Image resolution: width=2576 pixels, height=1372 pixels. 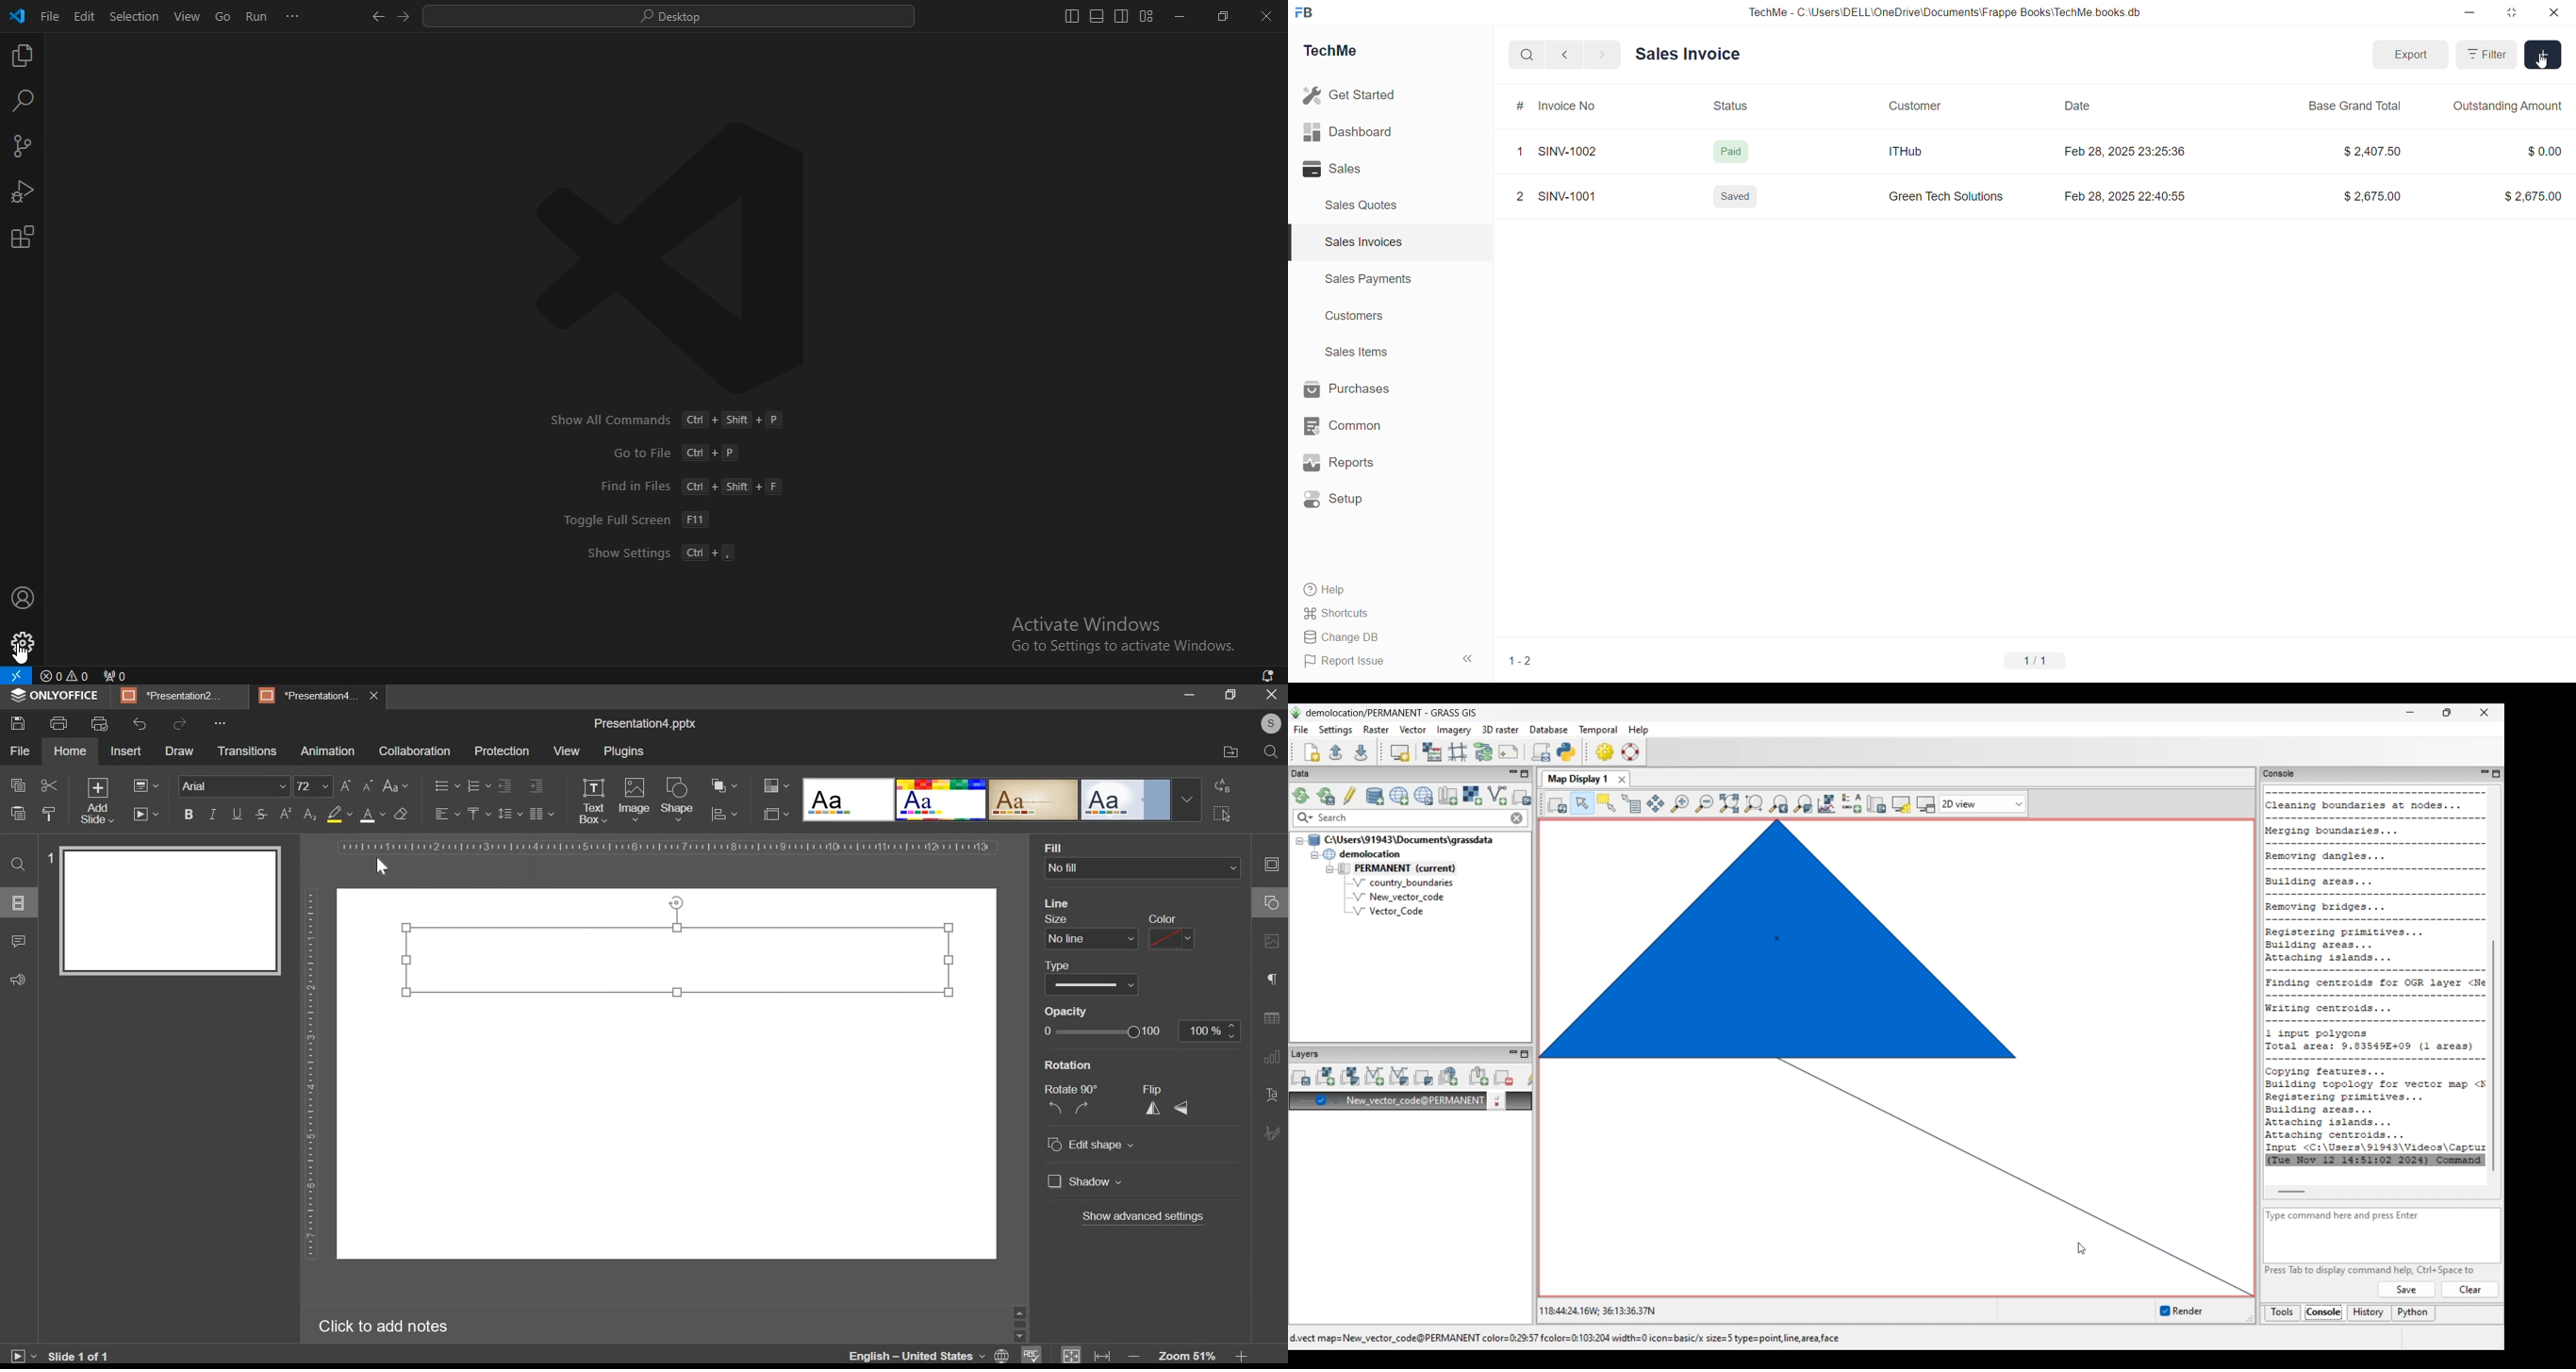 I want to click on plugins, so click(x=624, y=753).